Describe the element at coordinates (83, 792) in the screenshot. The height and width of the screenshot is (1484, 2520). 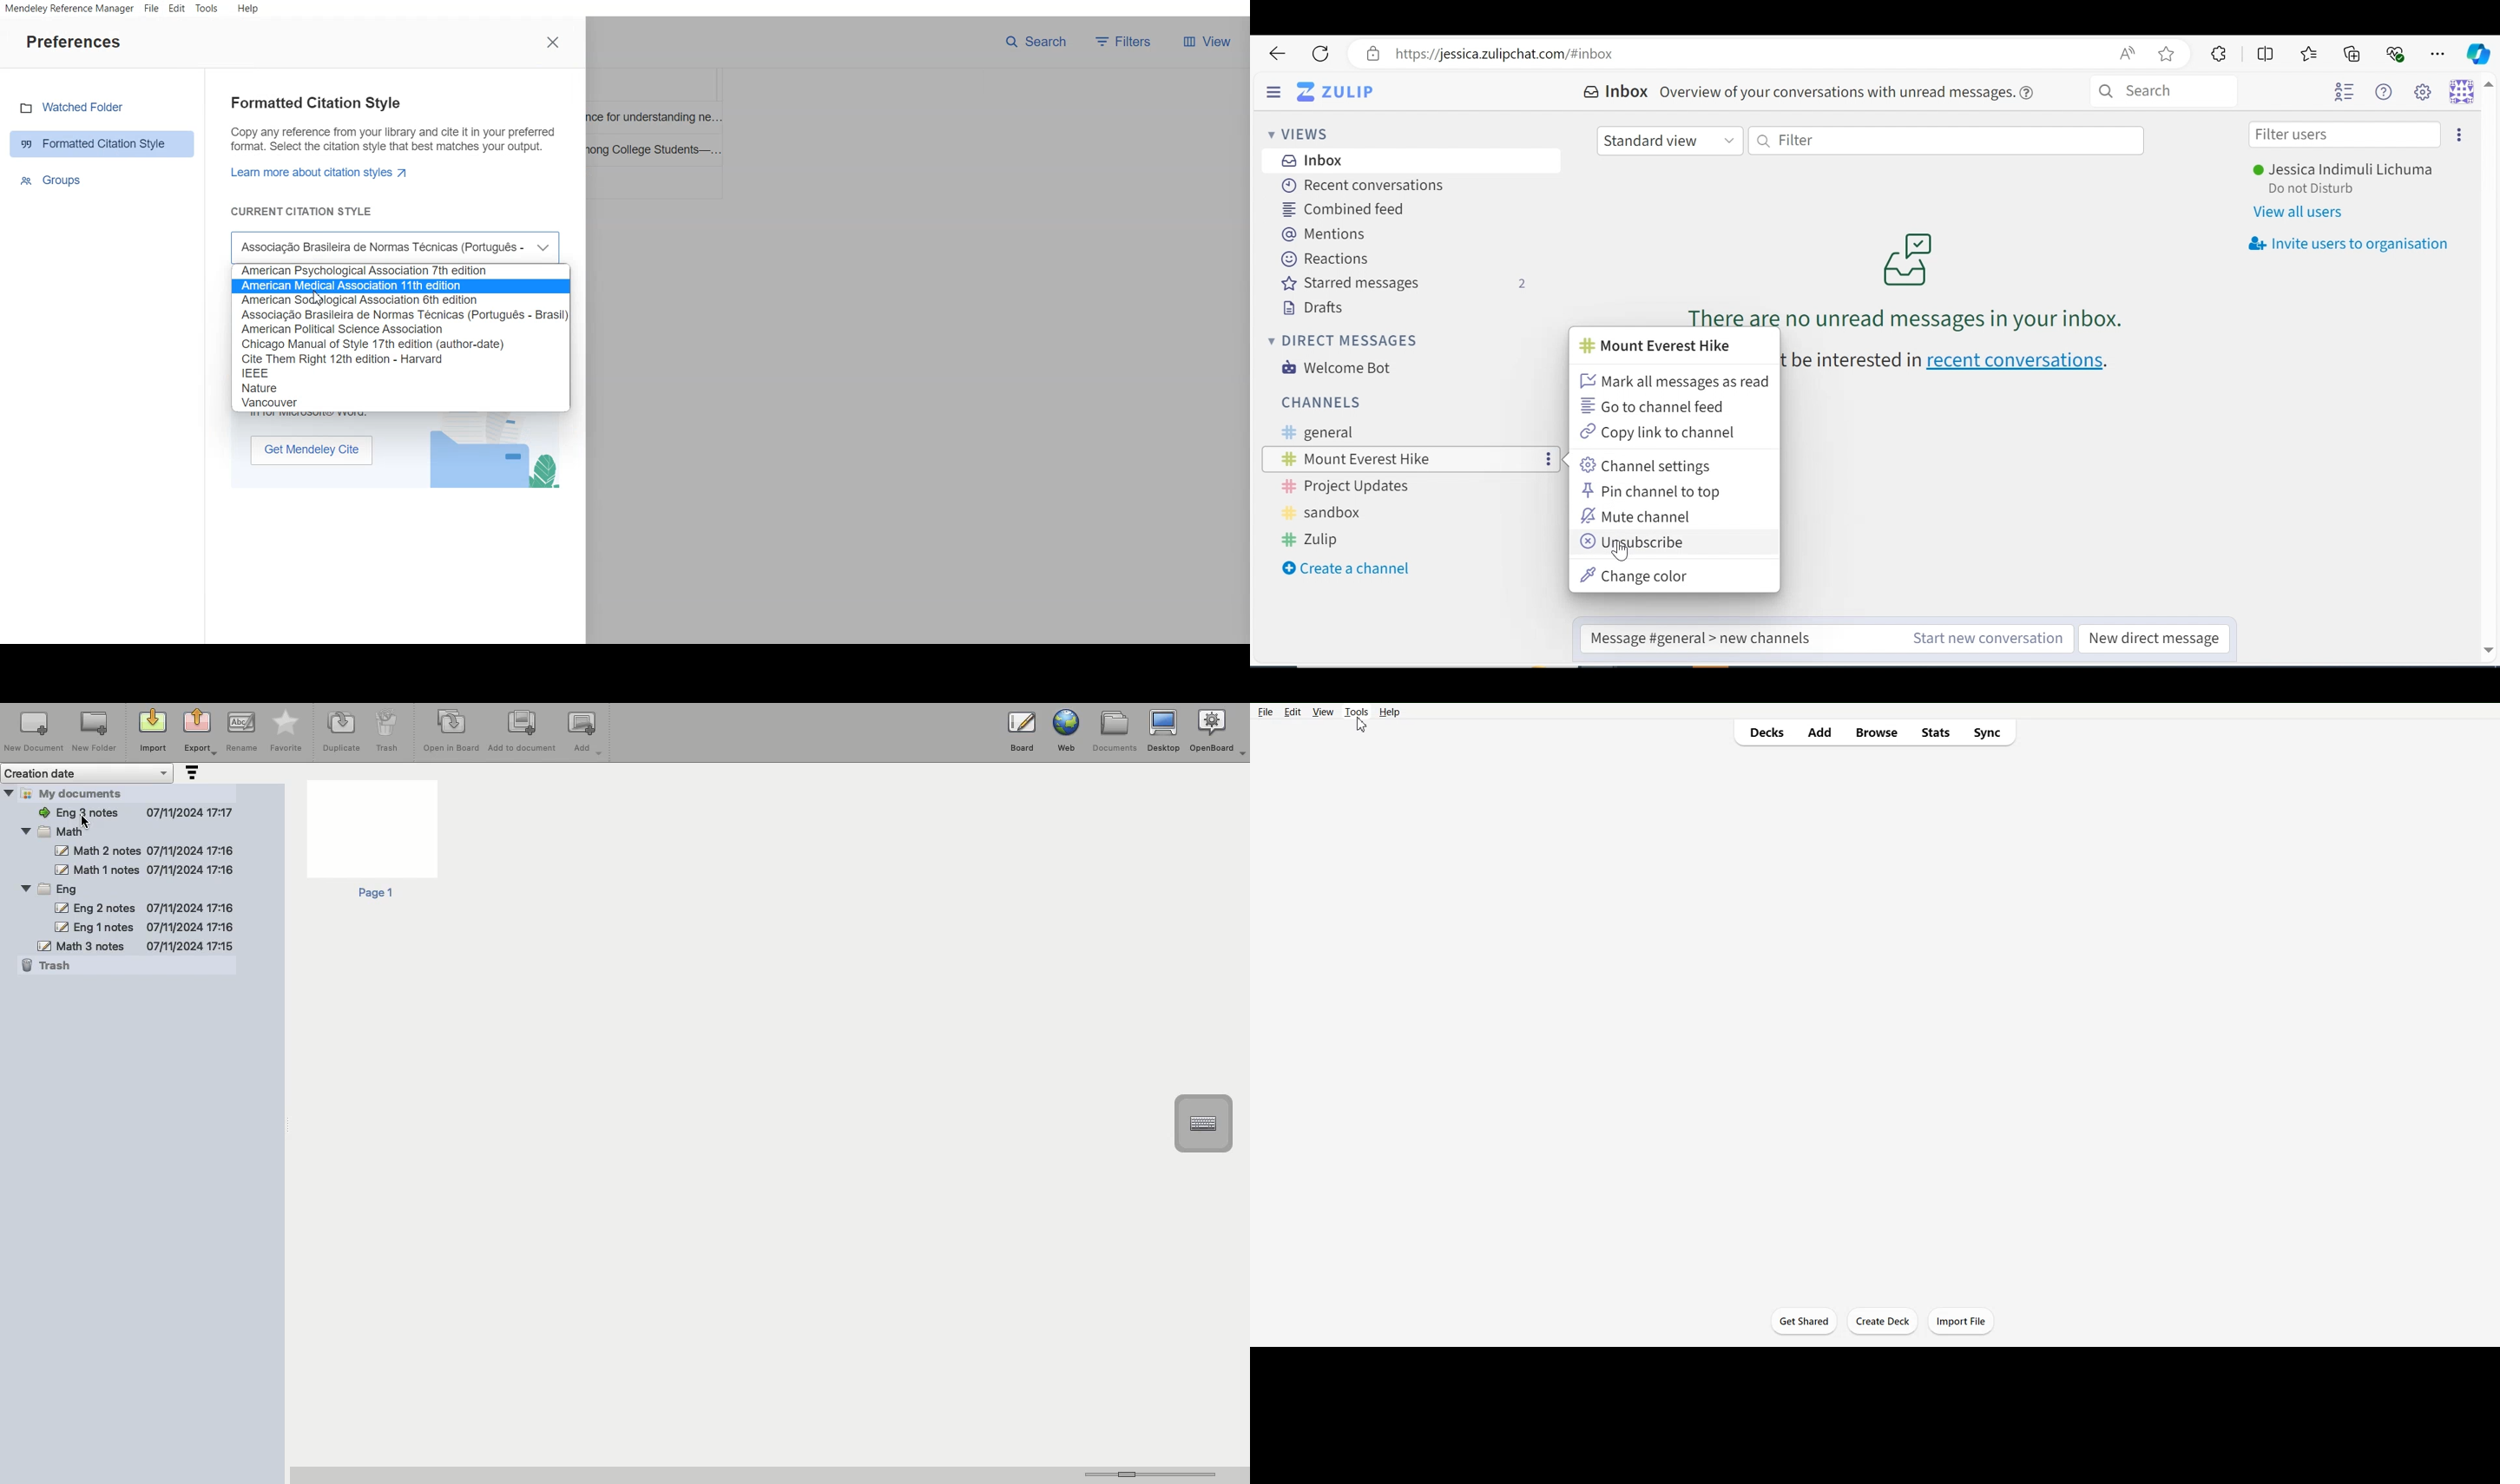
I see `My documents` at that location.